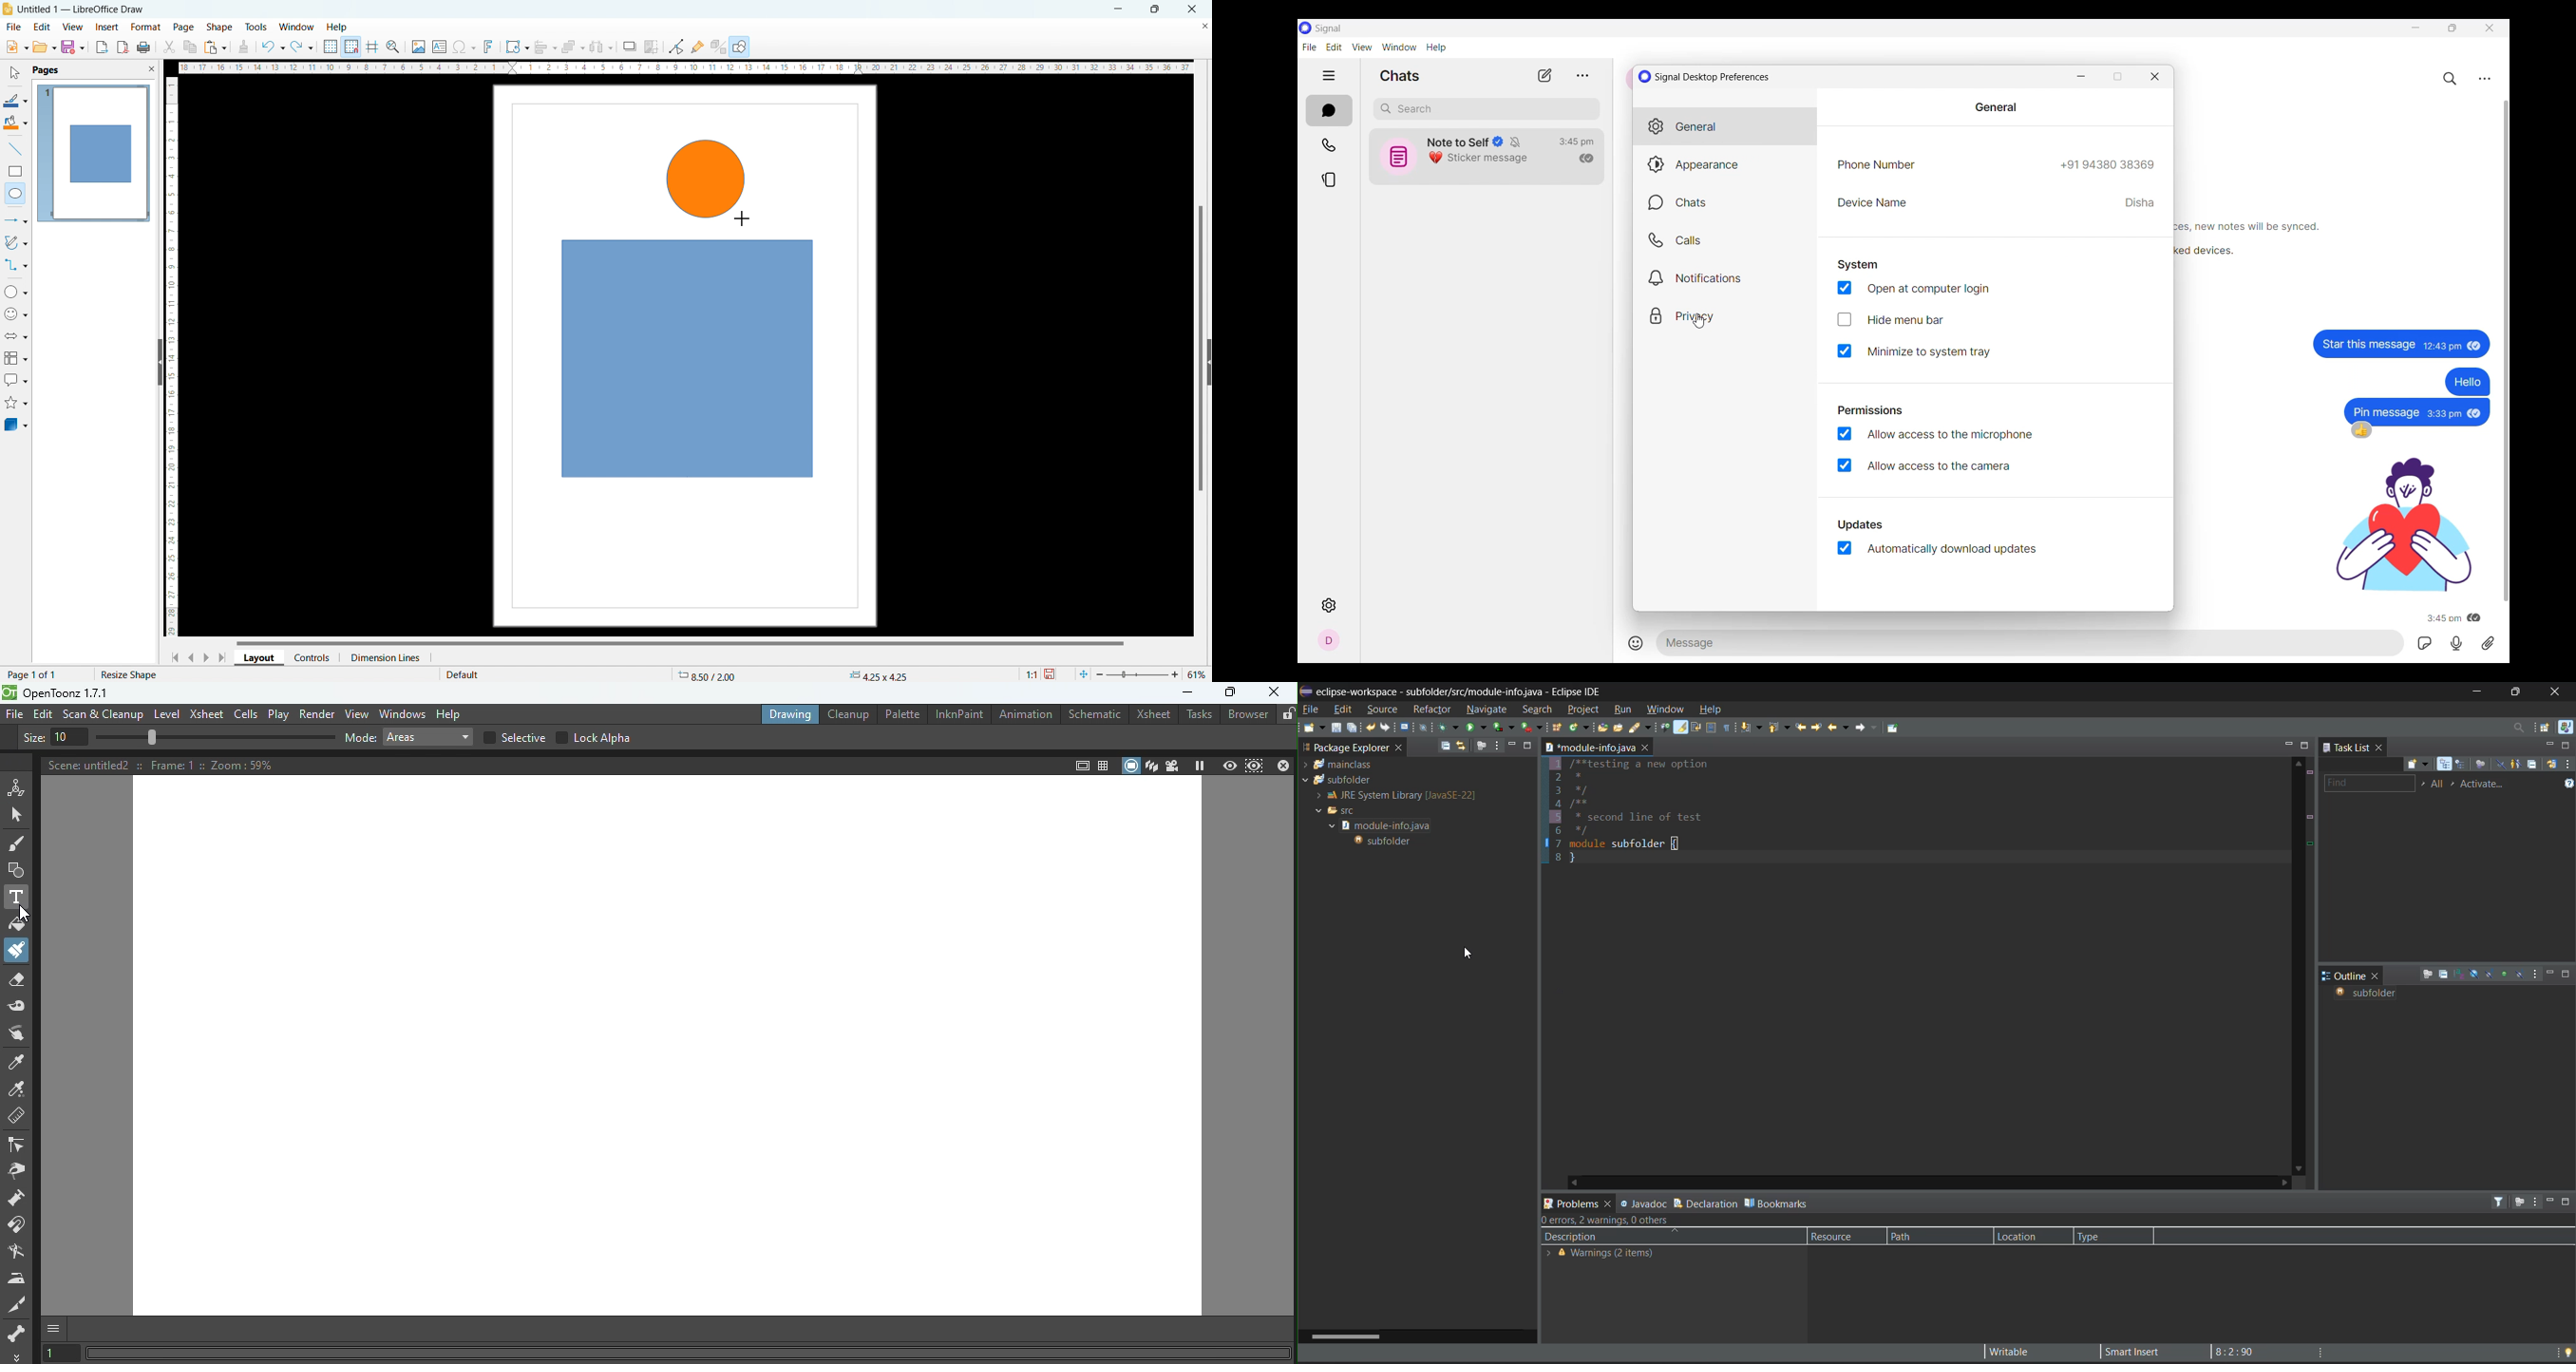 This screenshot has height=1372, width=2576. I want to click on Minimize, so click(2416, 27).